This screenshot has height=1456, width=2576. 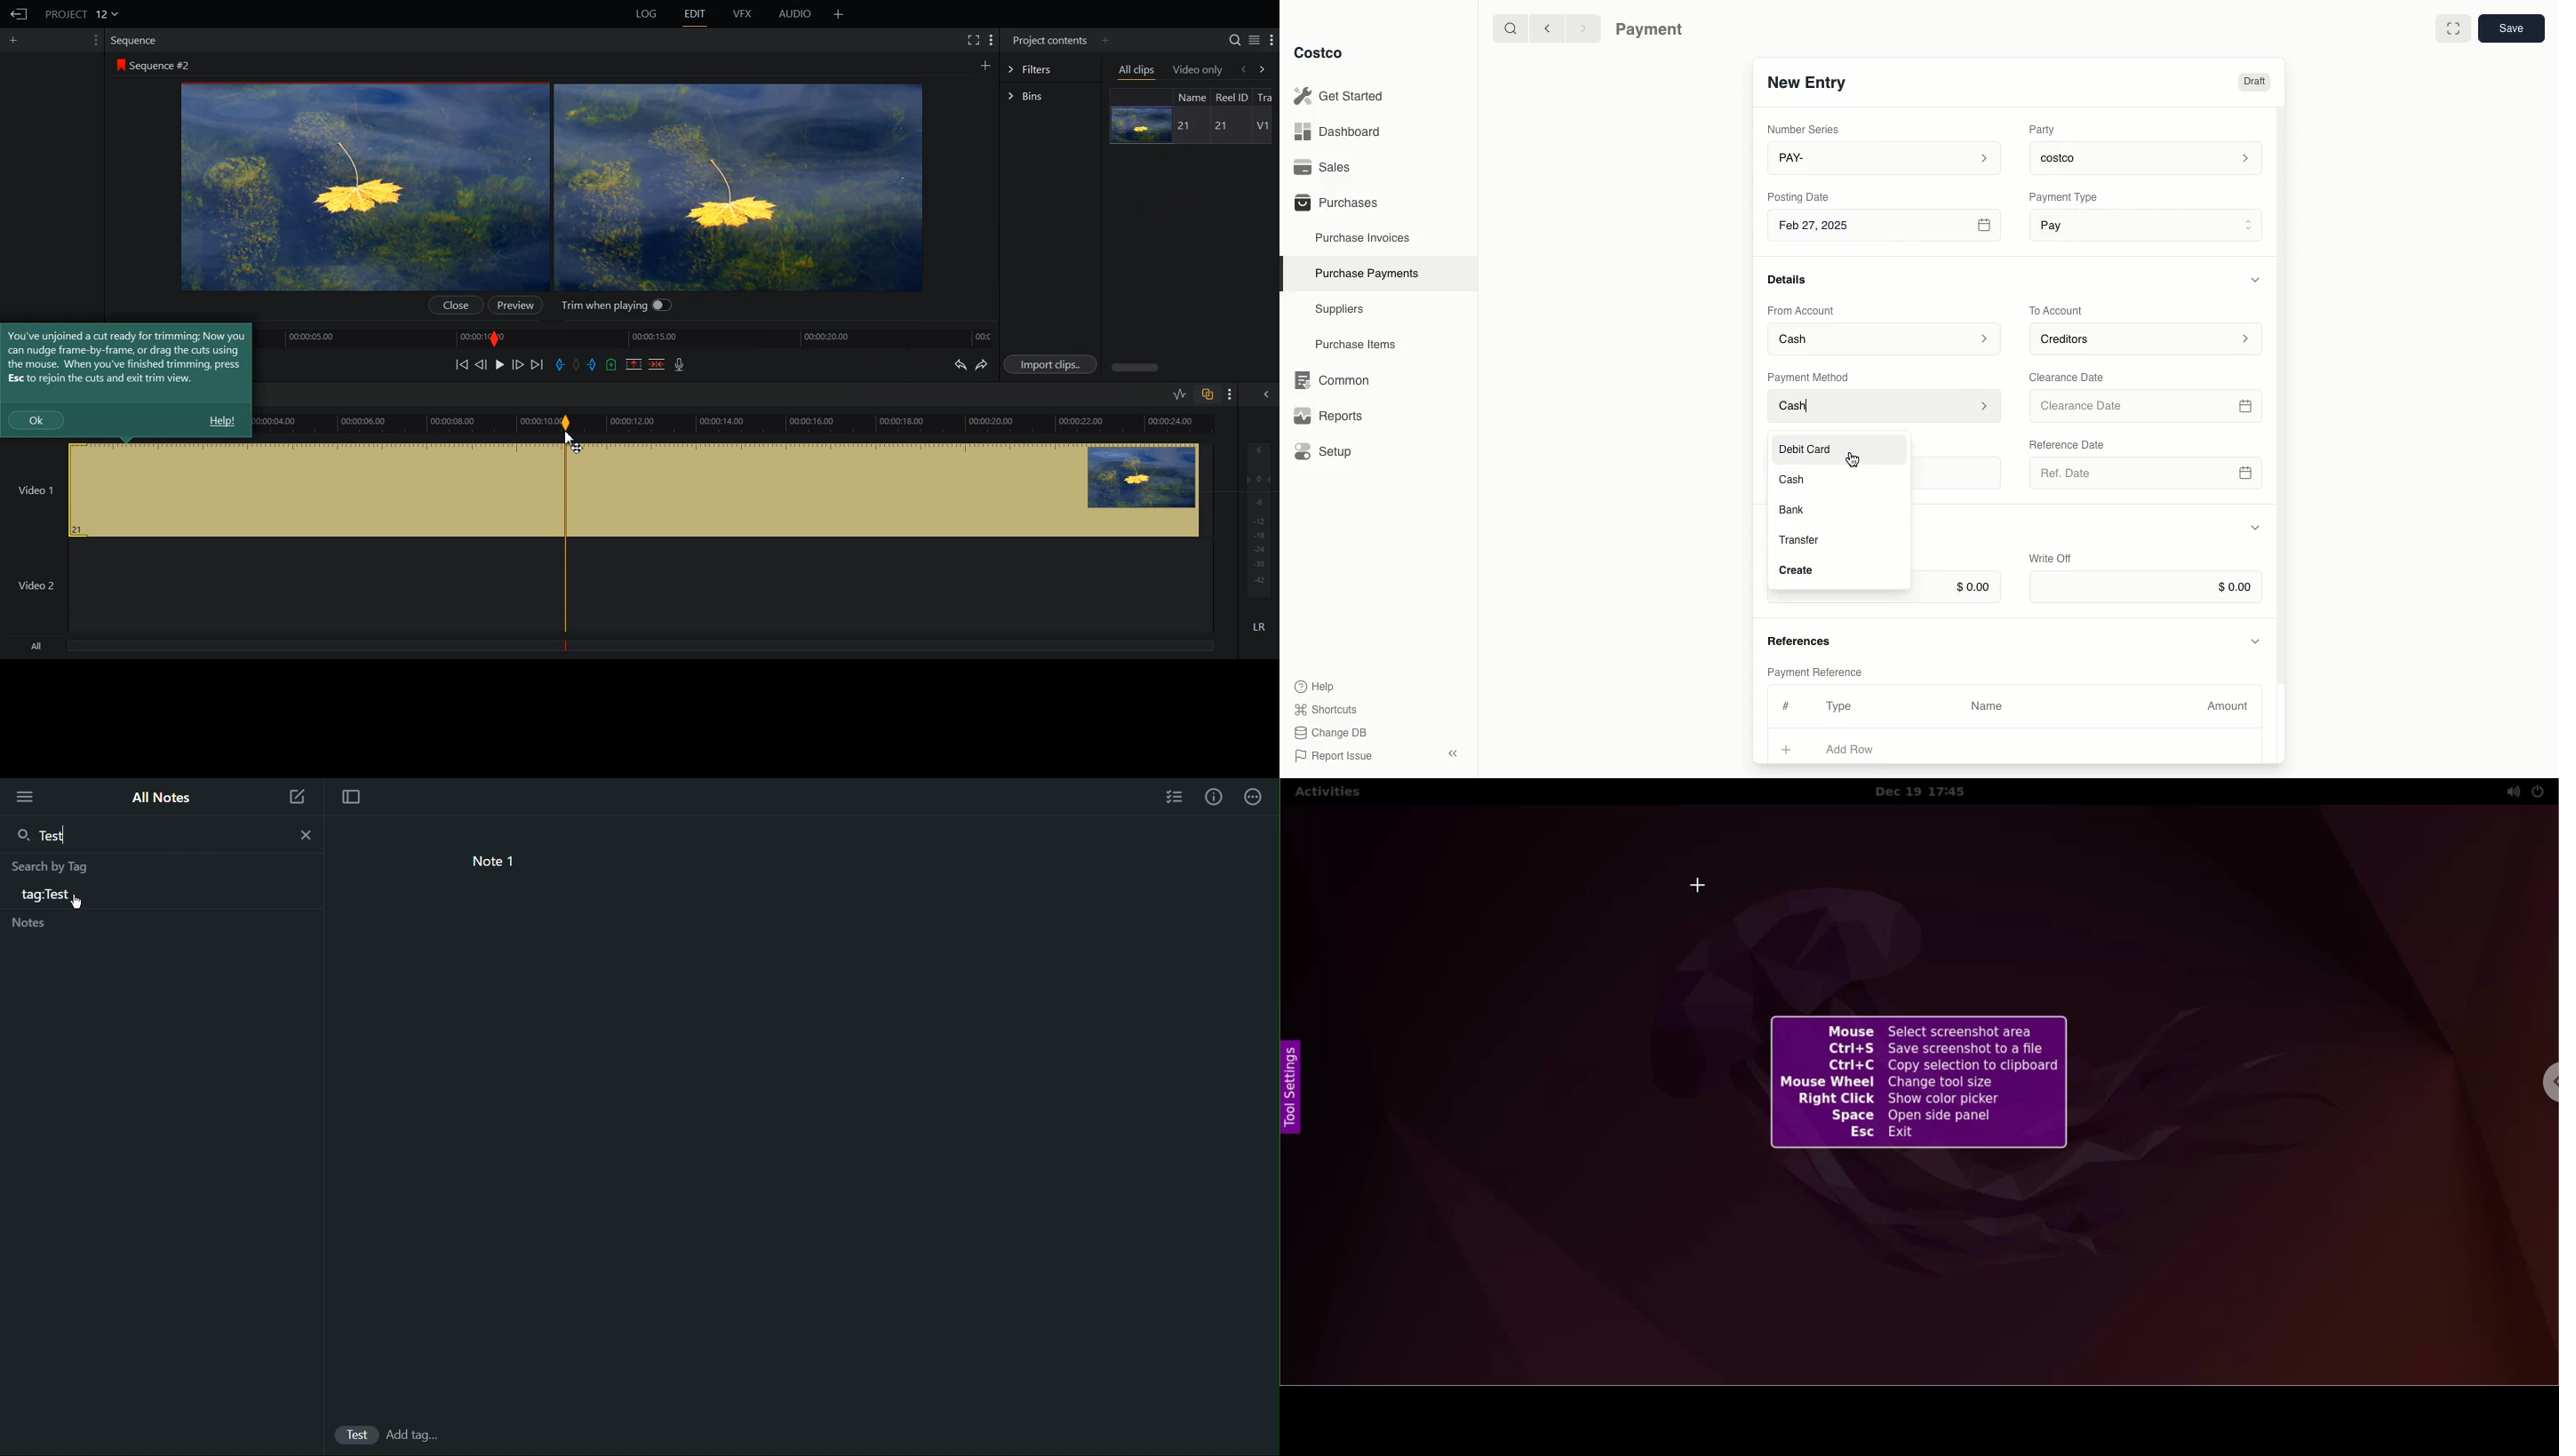 What do you see at coordinates (1214, 796) in the screenshot?
I see `Info` at bounding box center [1214, 796].